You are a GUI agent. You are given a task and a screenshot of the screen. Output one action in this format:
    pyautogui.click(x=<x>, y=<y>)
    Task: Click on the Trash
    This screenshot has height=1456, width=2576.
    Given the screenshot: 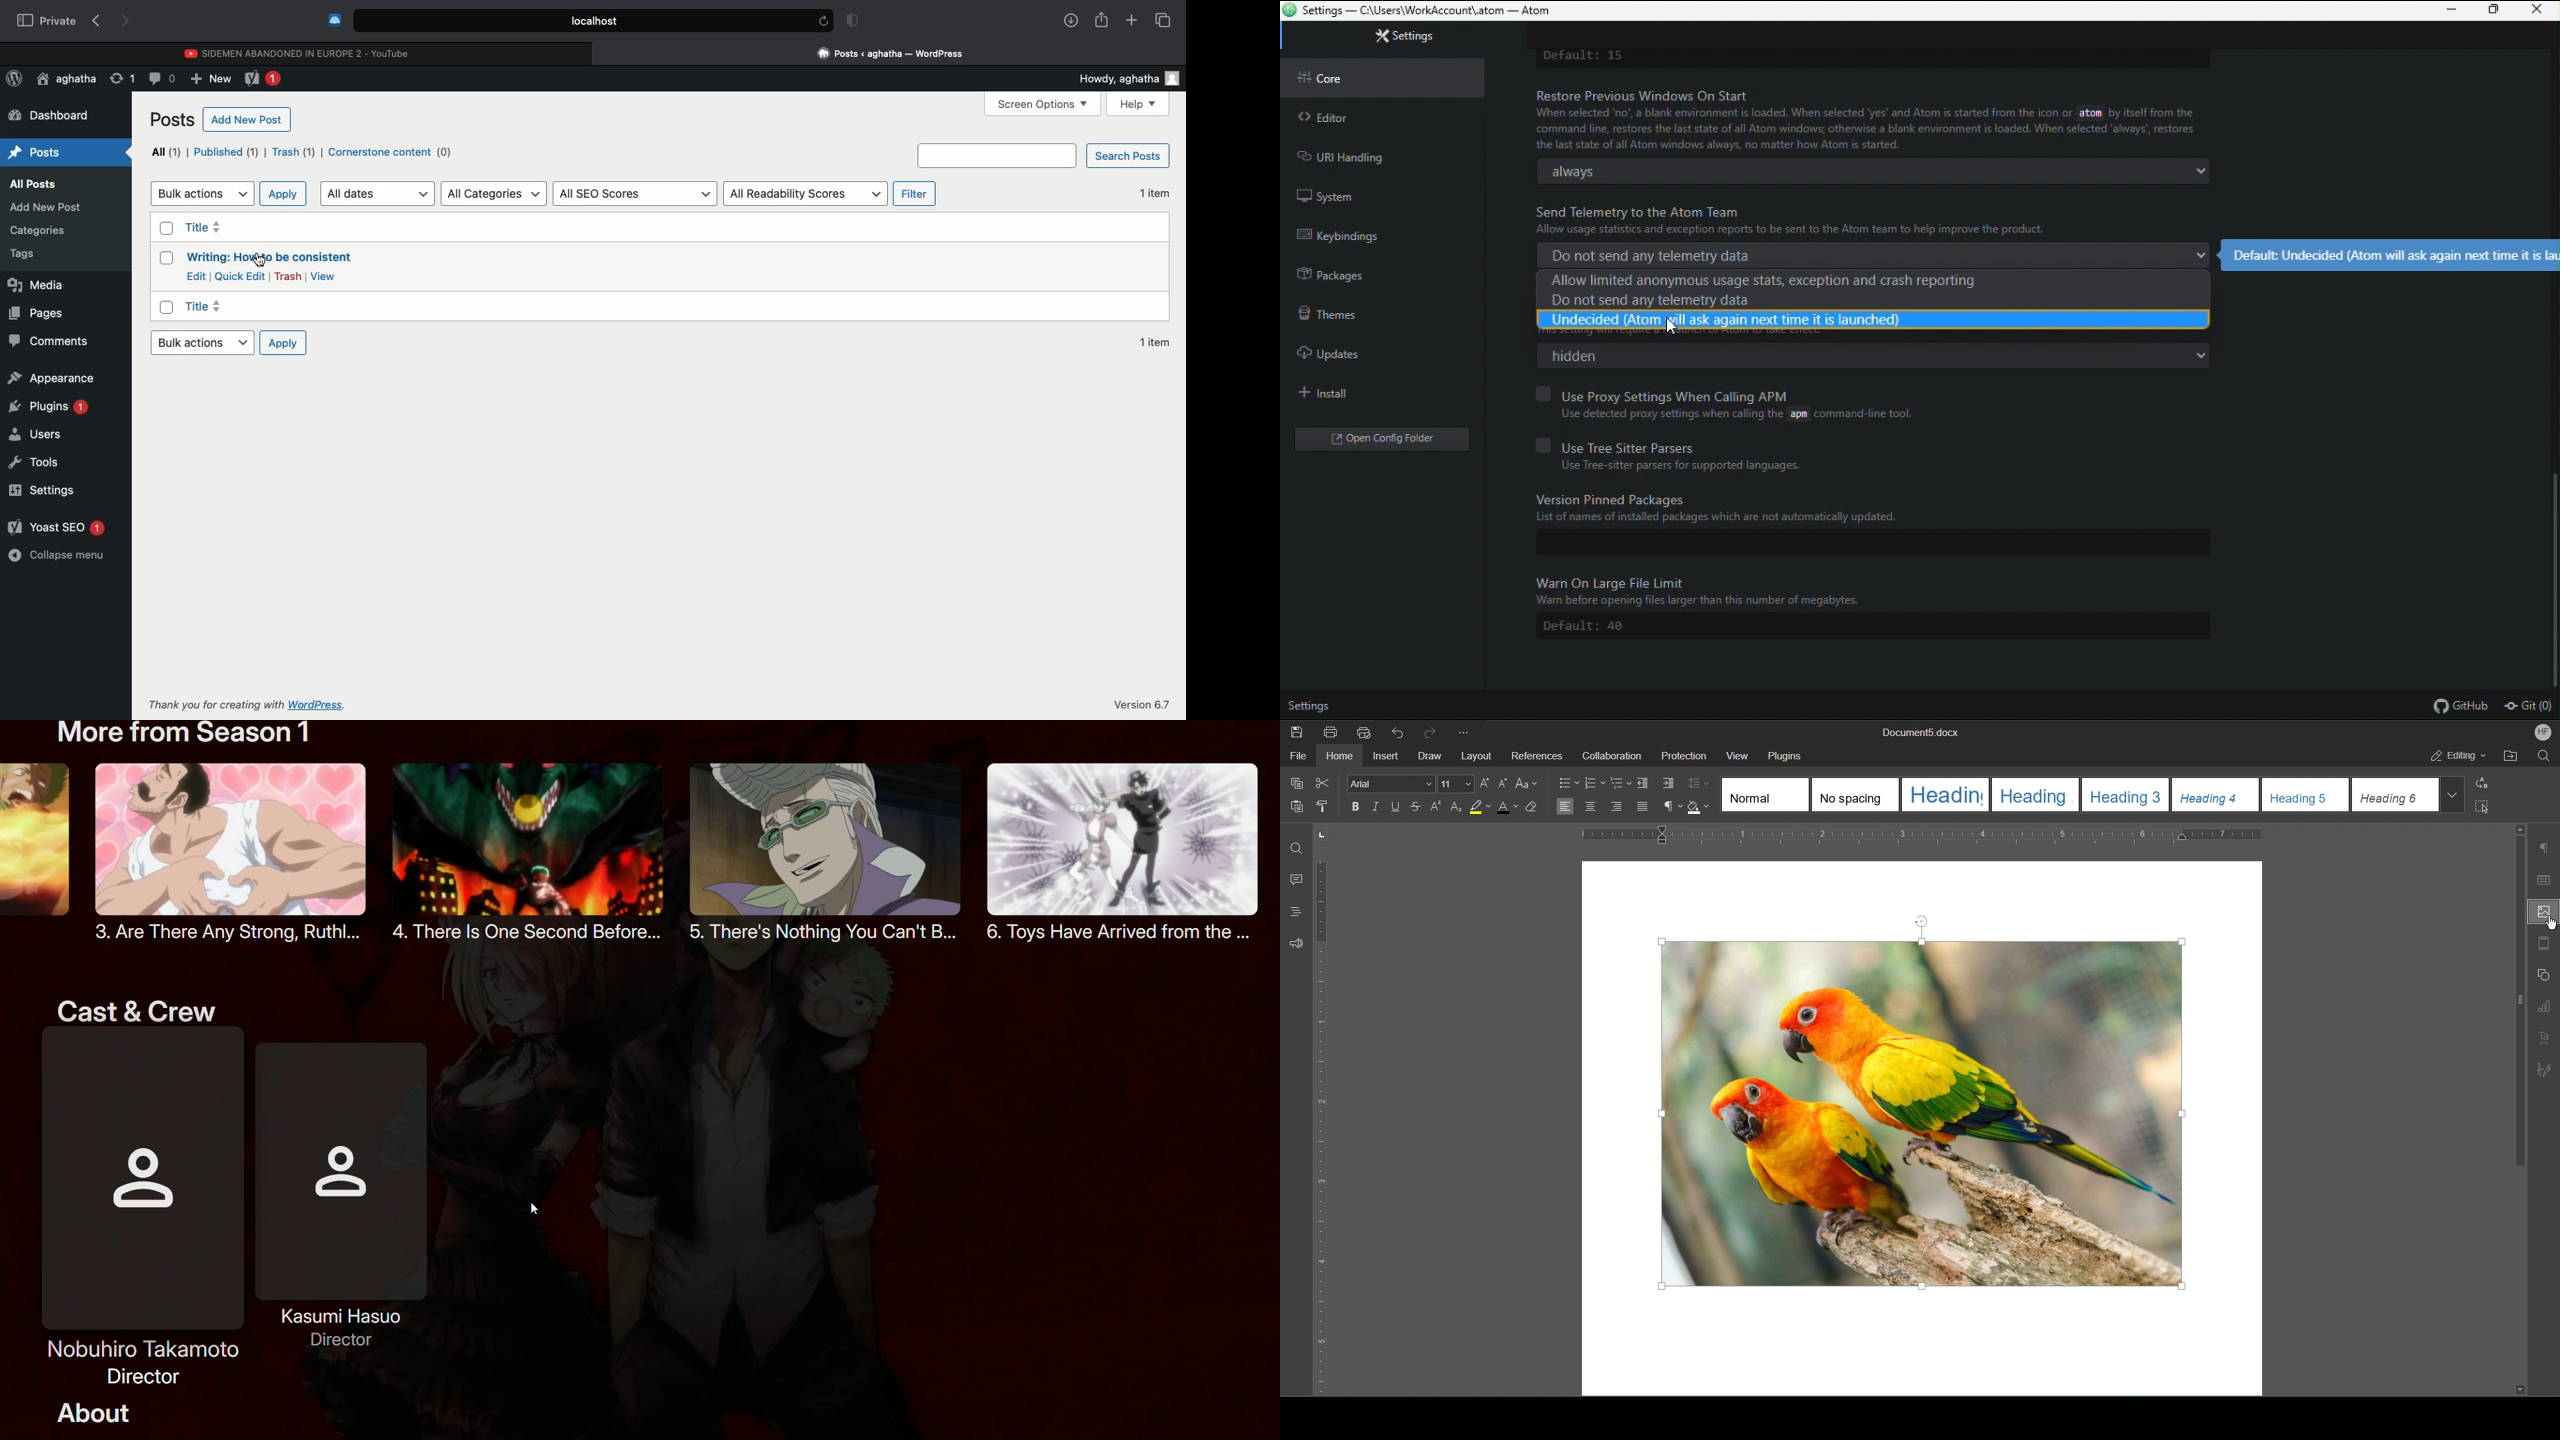 What is the action you would take?
    pyautogui.click(x=292, y=152)
    